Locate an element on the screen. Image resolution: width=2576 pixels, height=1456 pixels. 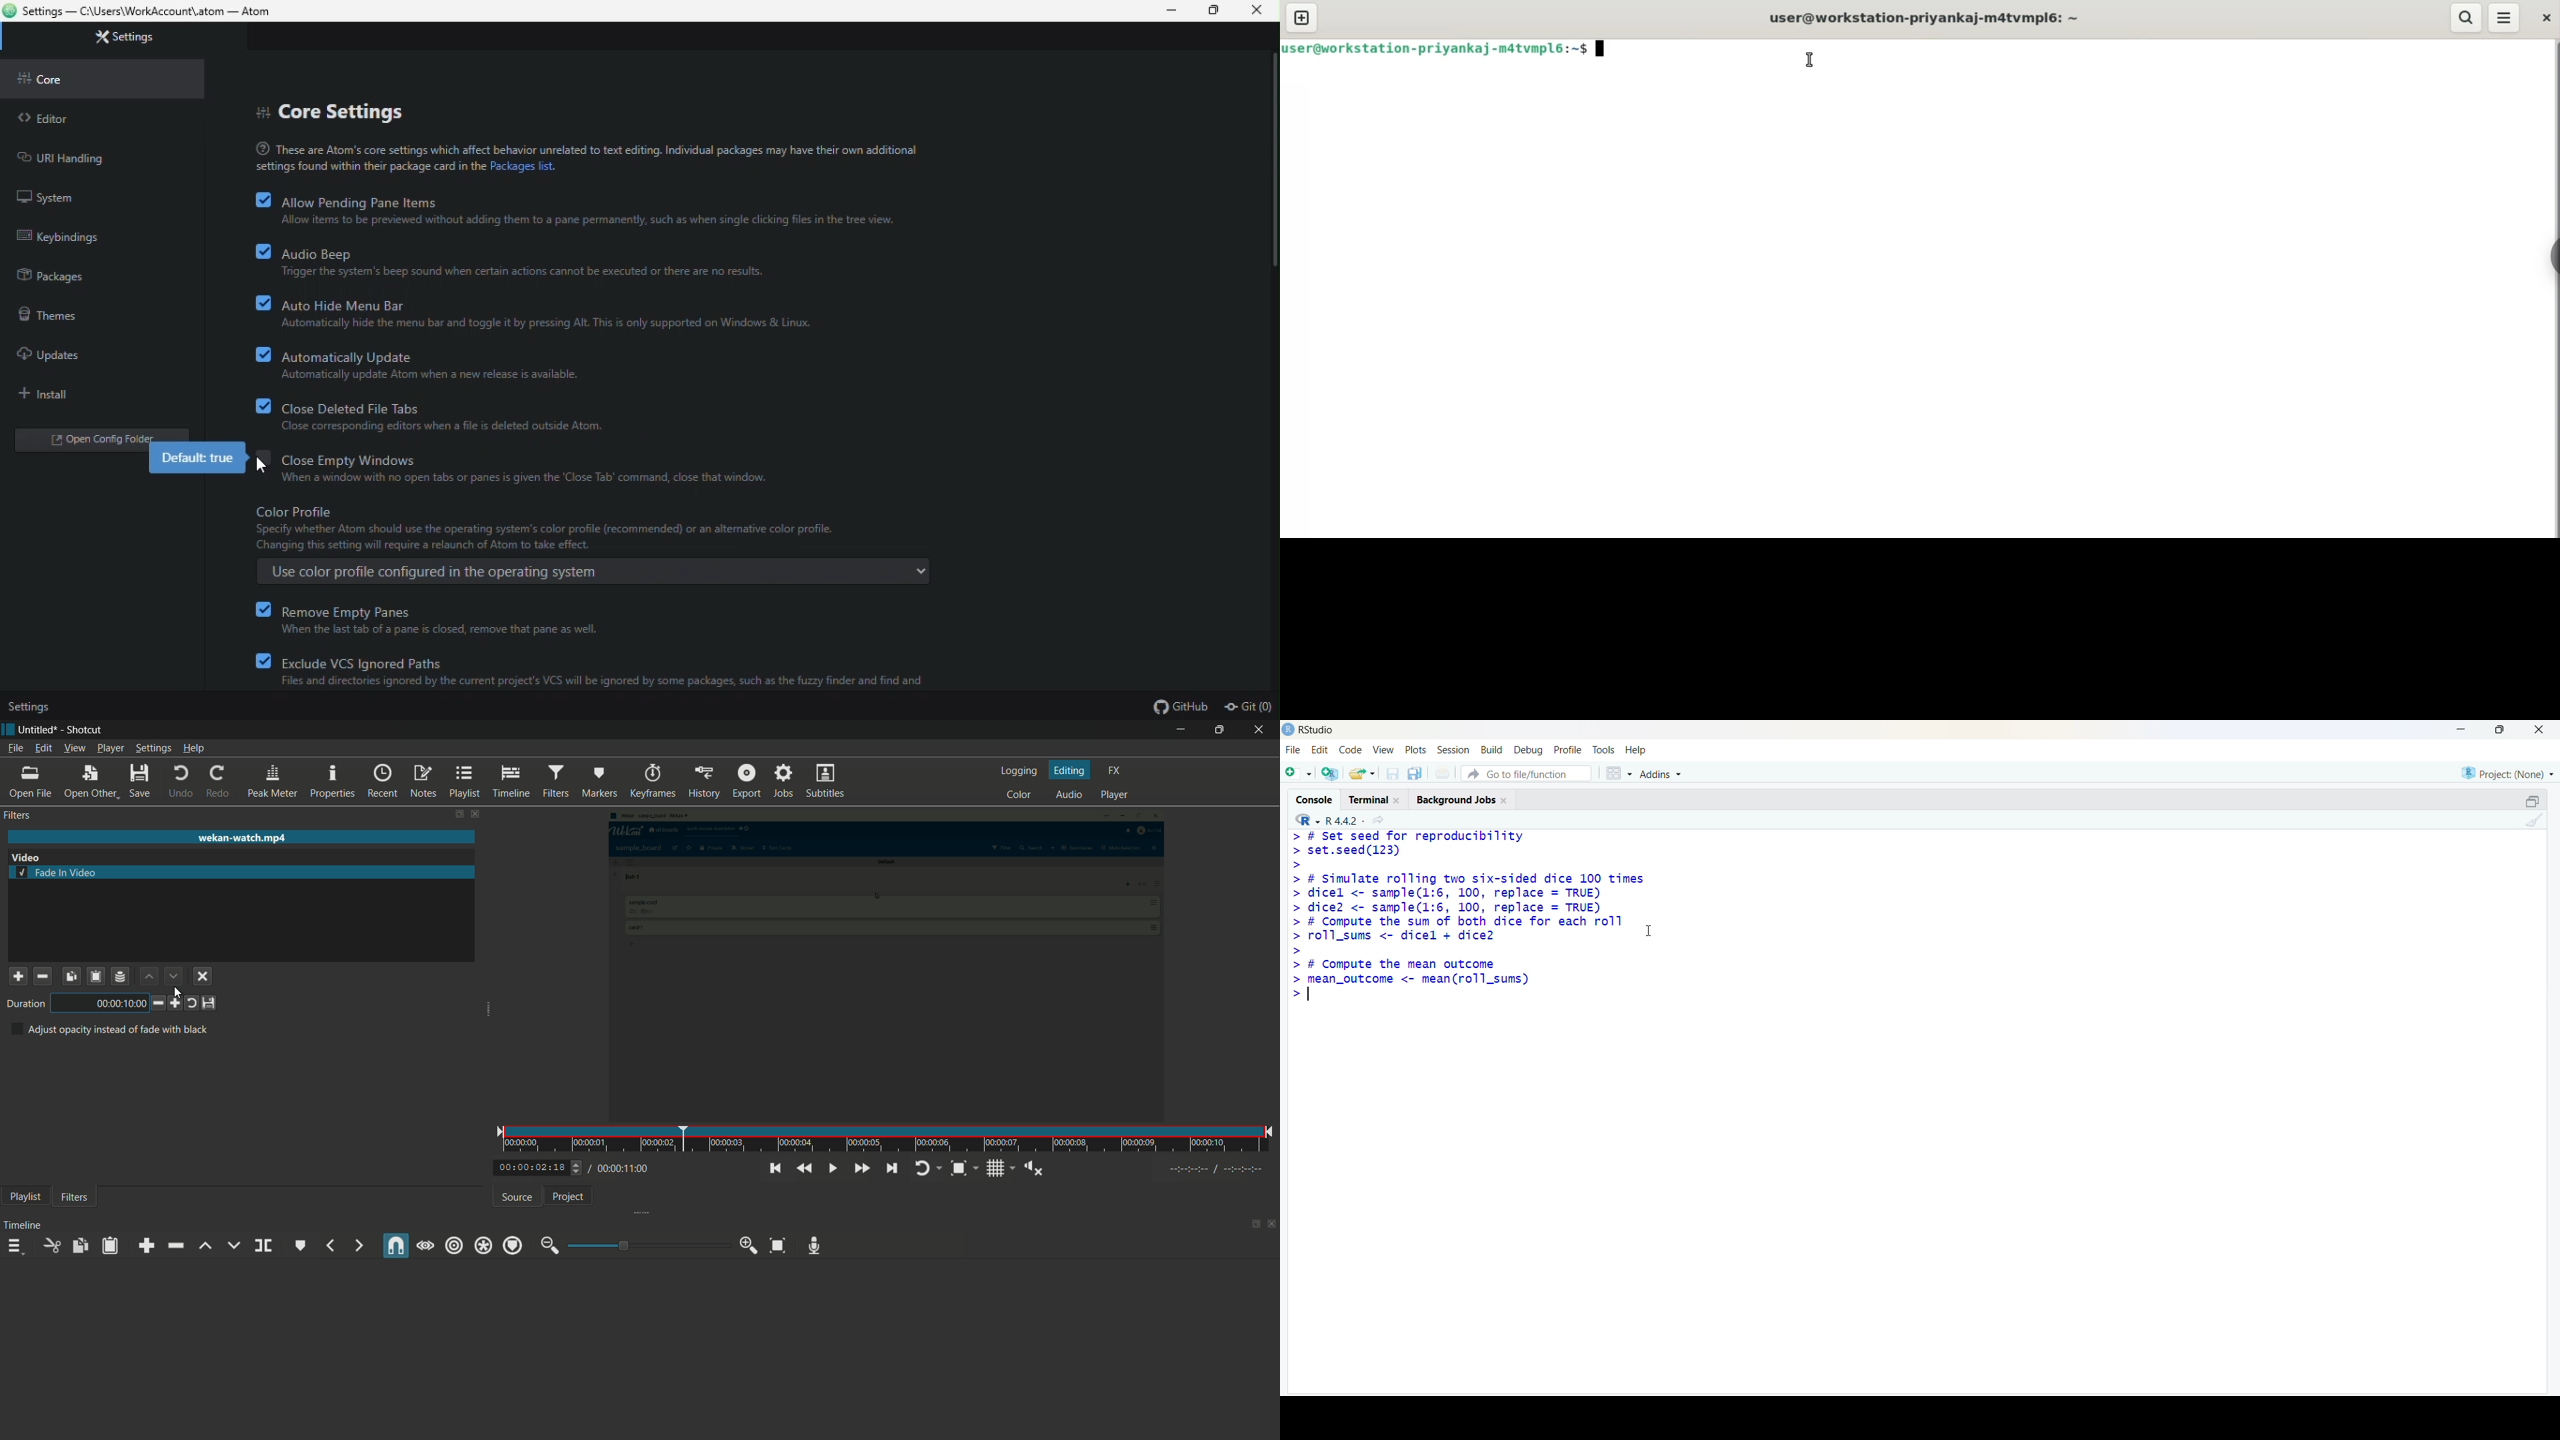
imported file name is located at coordinates (241, 838).